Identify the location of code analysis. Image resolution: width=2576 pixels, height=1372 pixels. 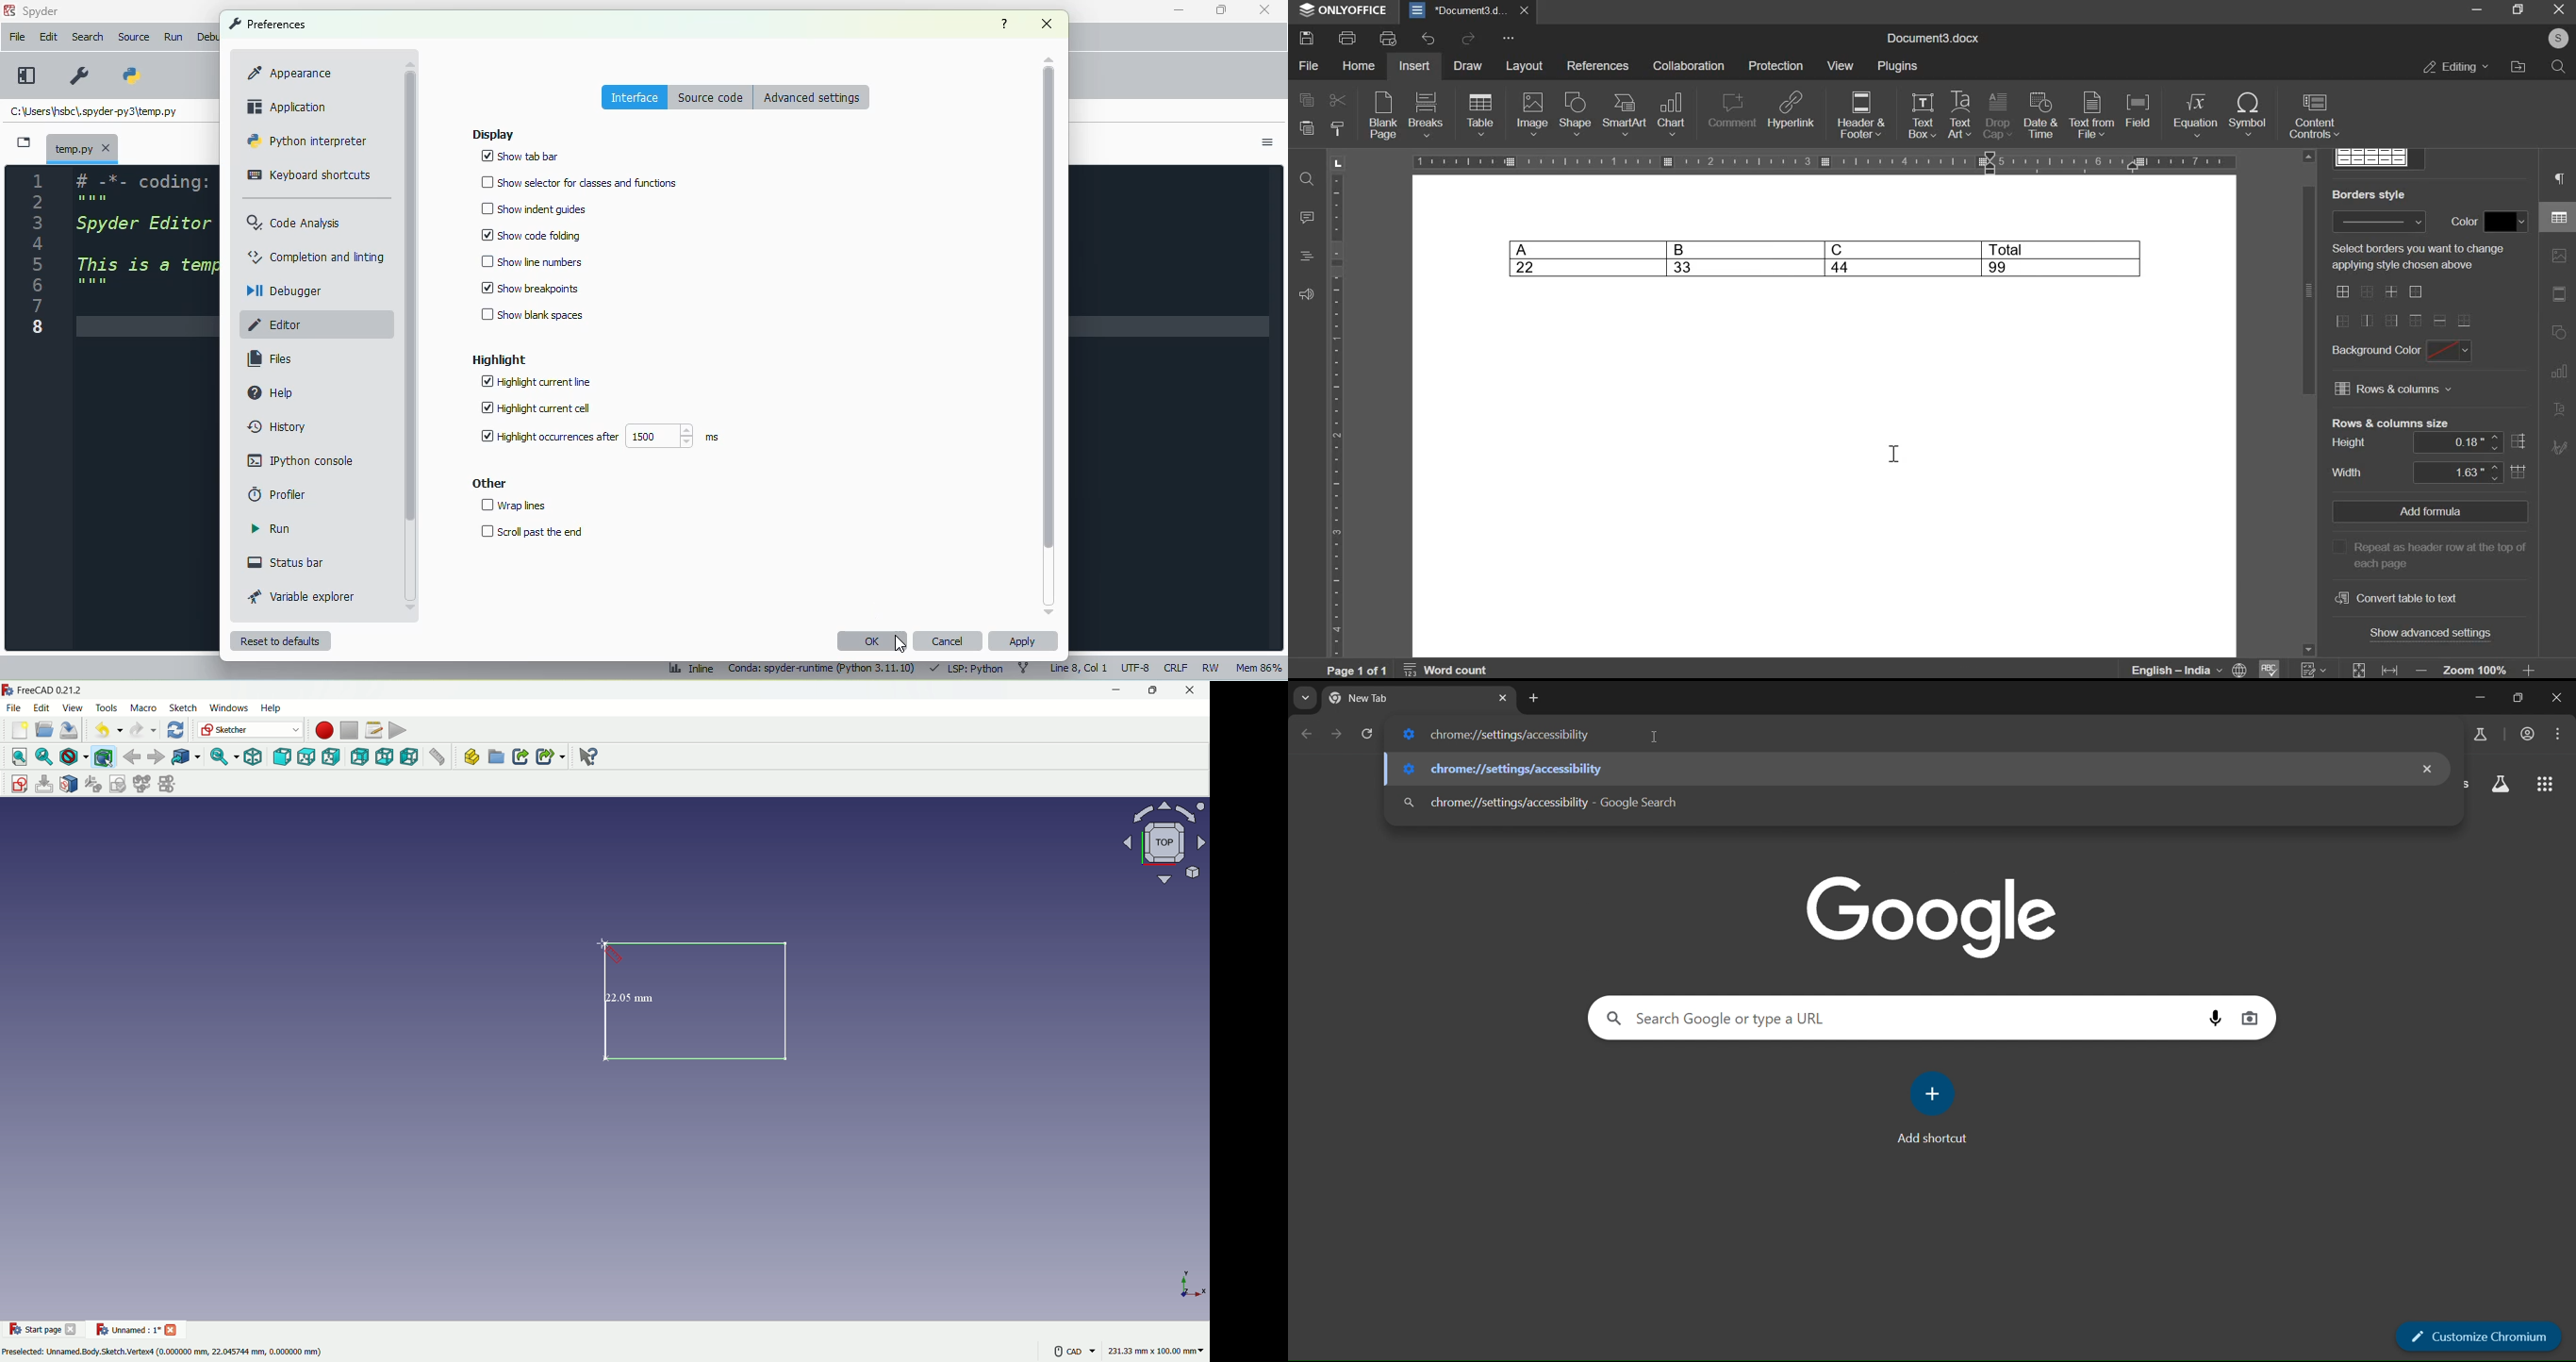
(295, 223).